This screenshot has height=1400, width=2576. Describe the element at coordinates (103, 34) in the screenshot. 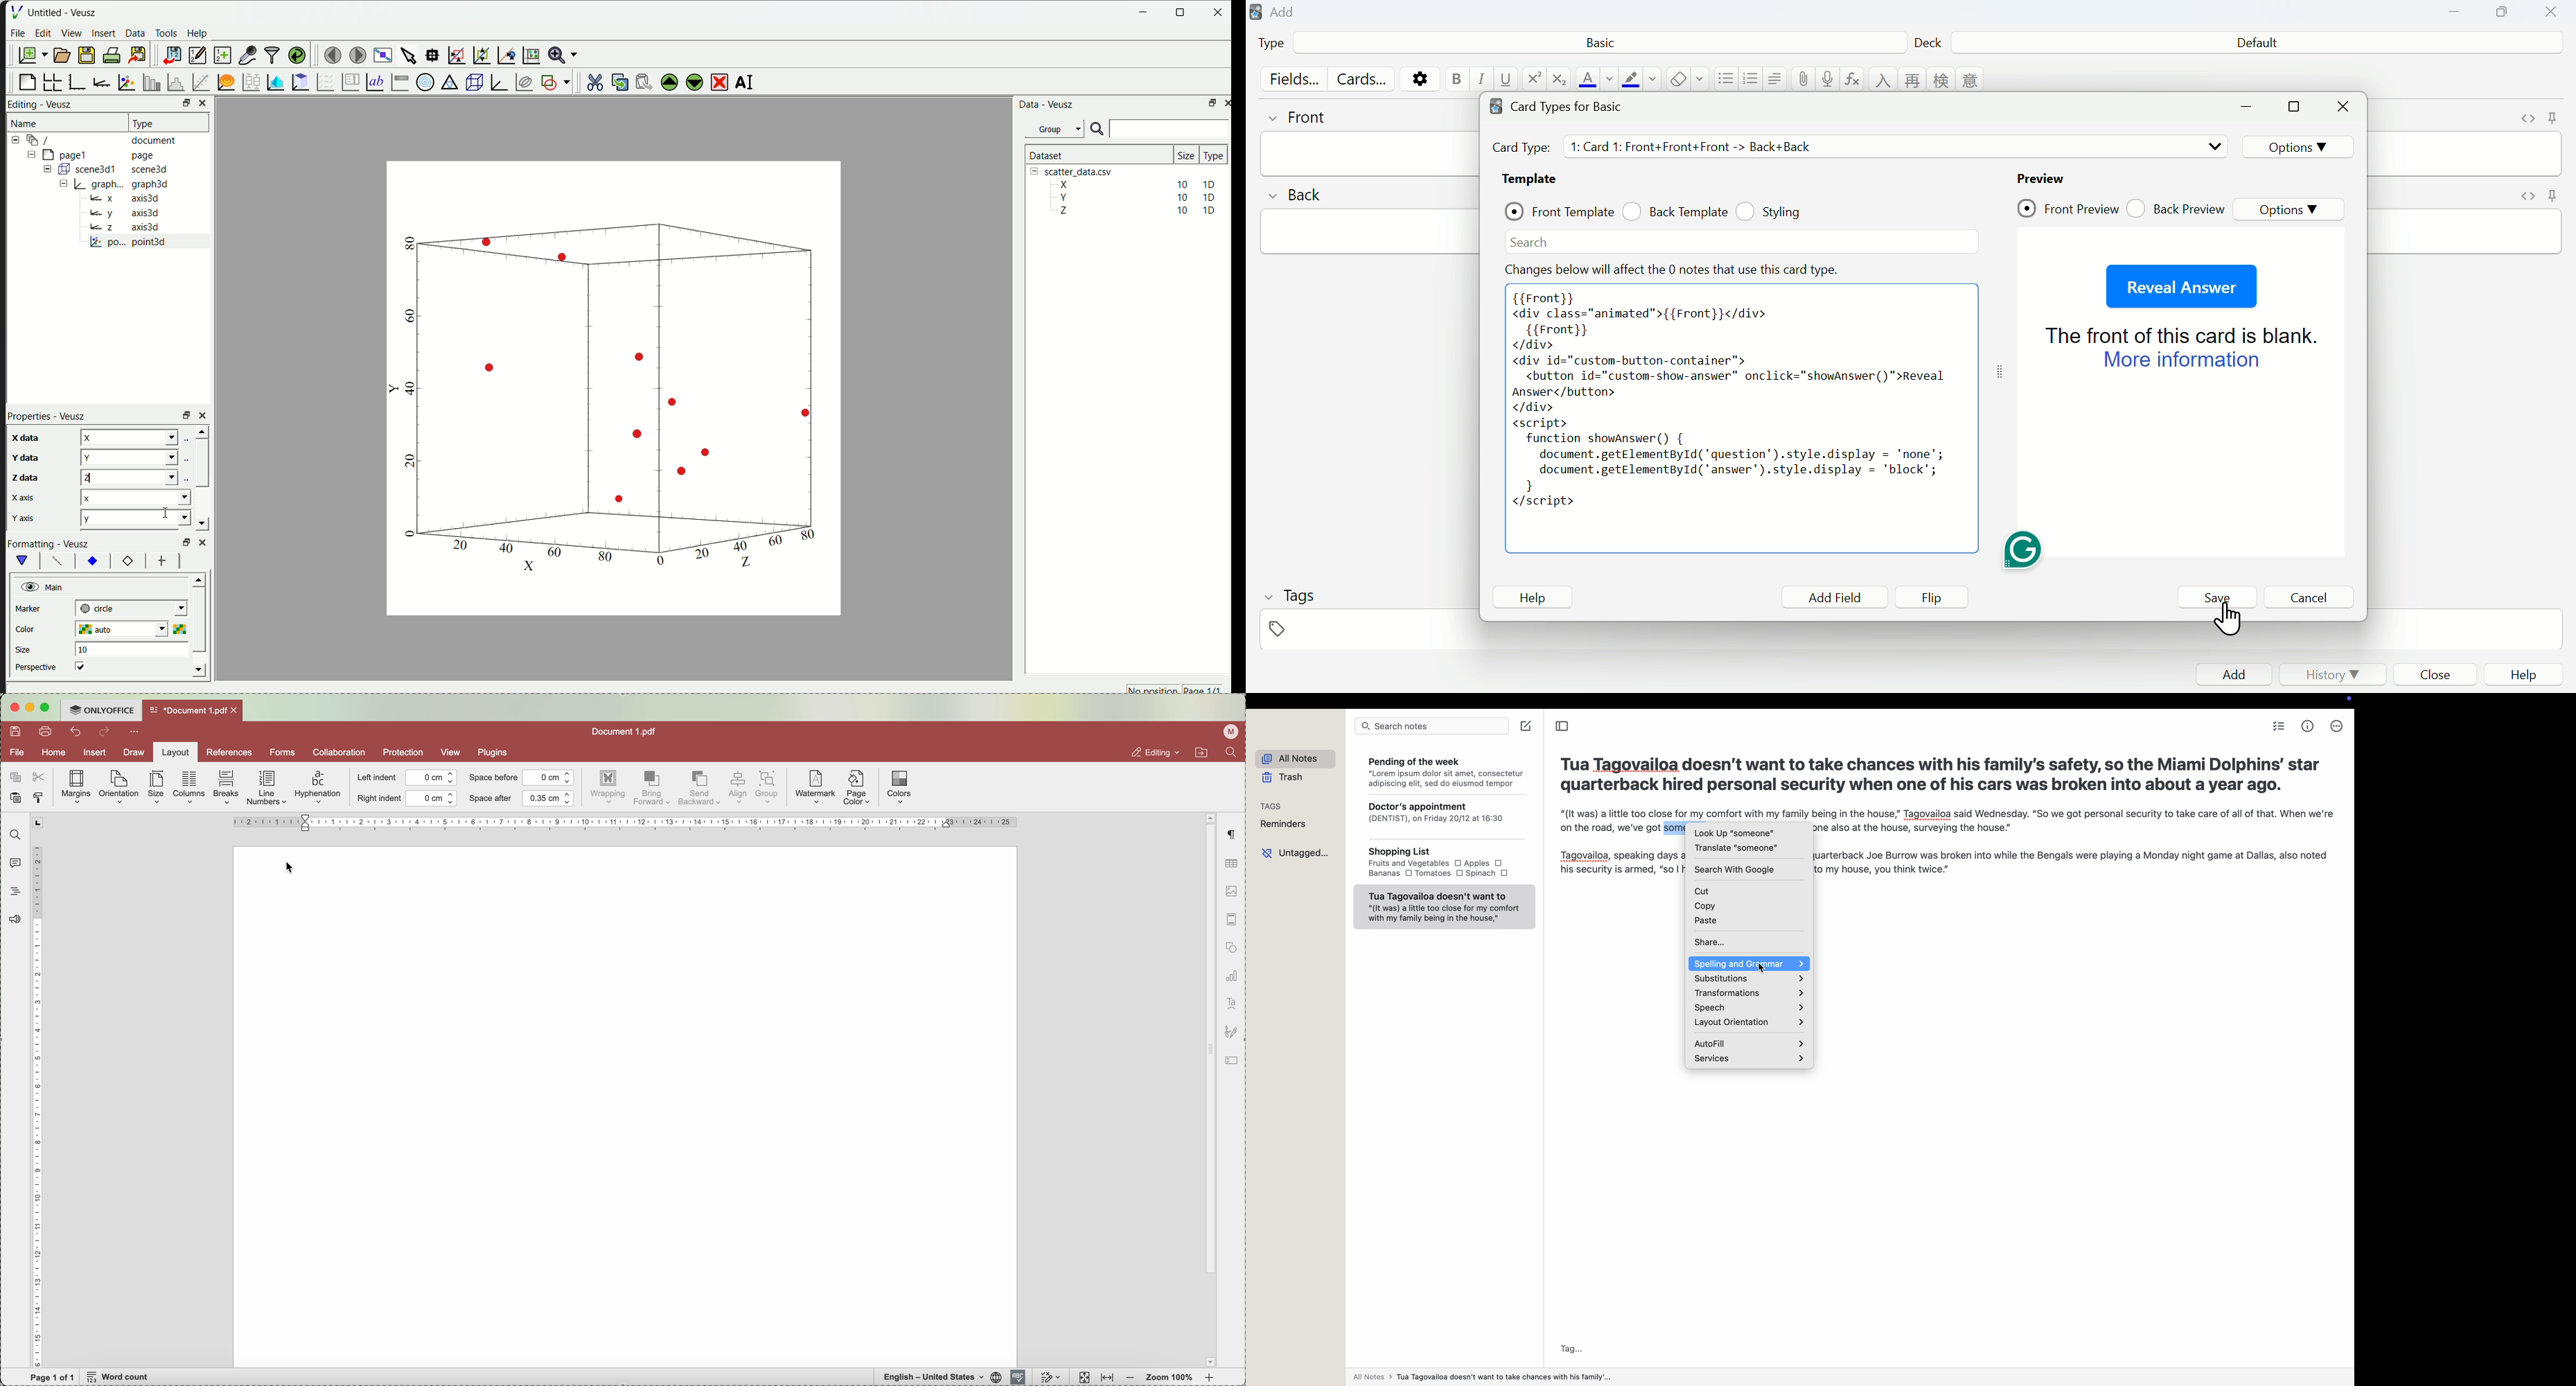

I see `insert` at that location.